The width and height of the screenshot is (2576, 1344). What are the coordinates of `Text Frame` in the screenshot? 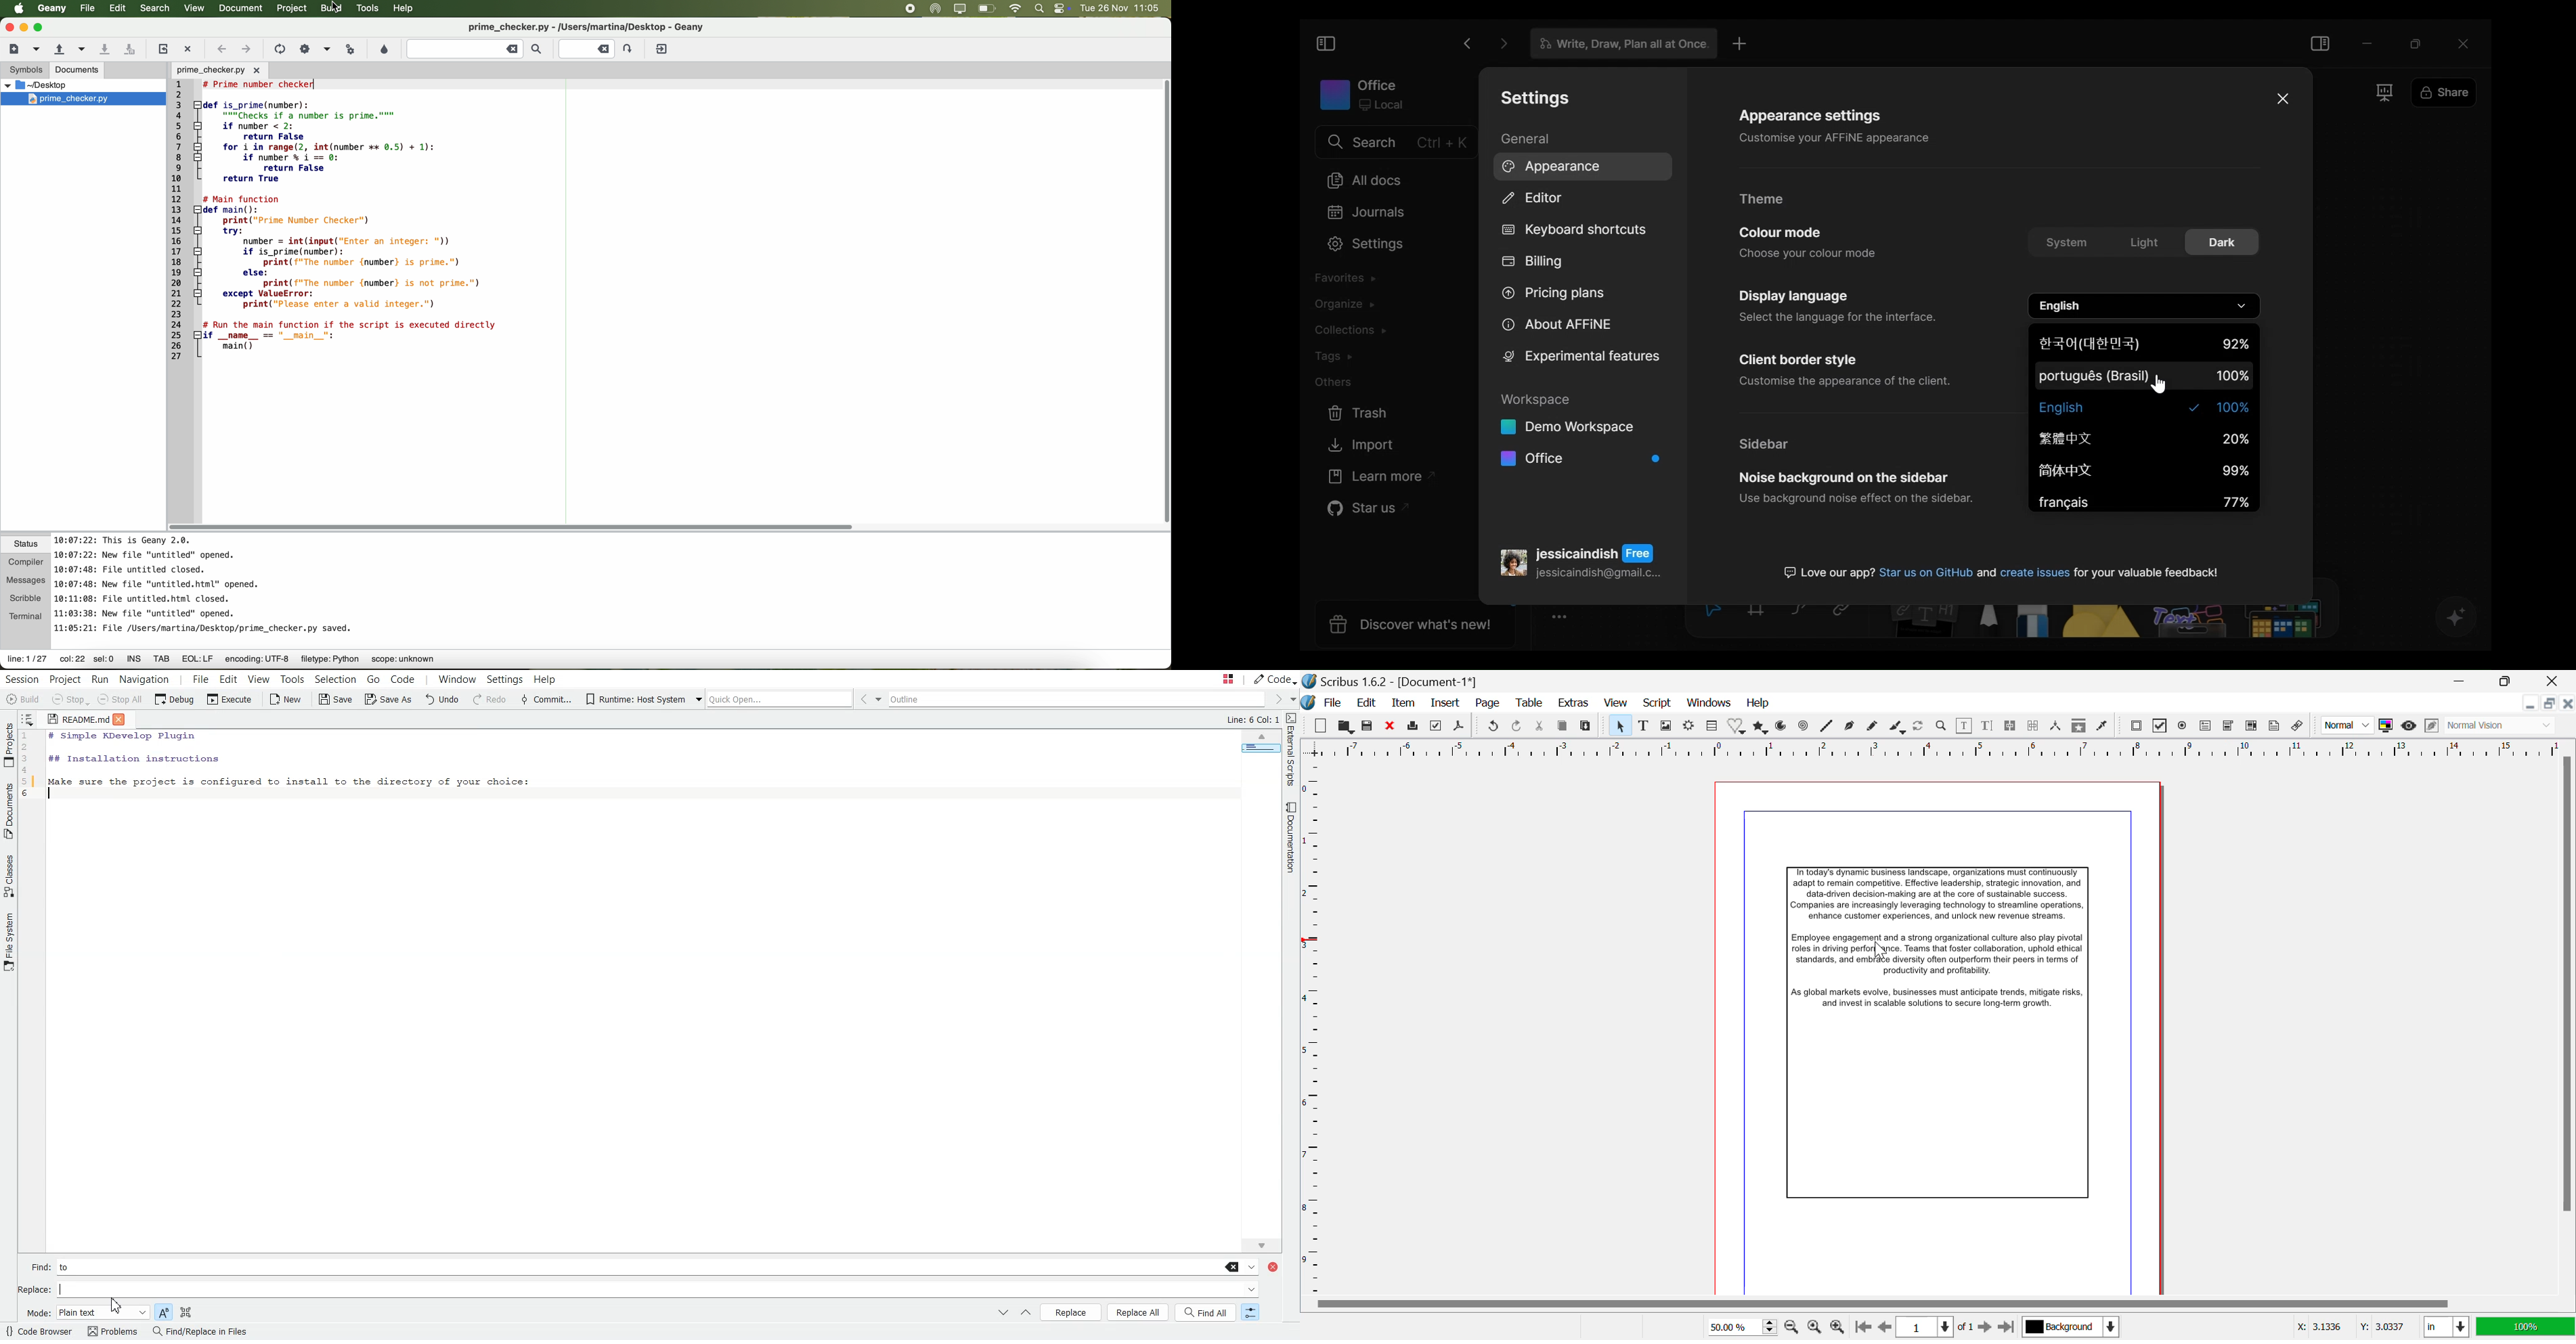 It's located at (1644, 726).